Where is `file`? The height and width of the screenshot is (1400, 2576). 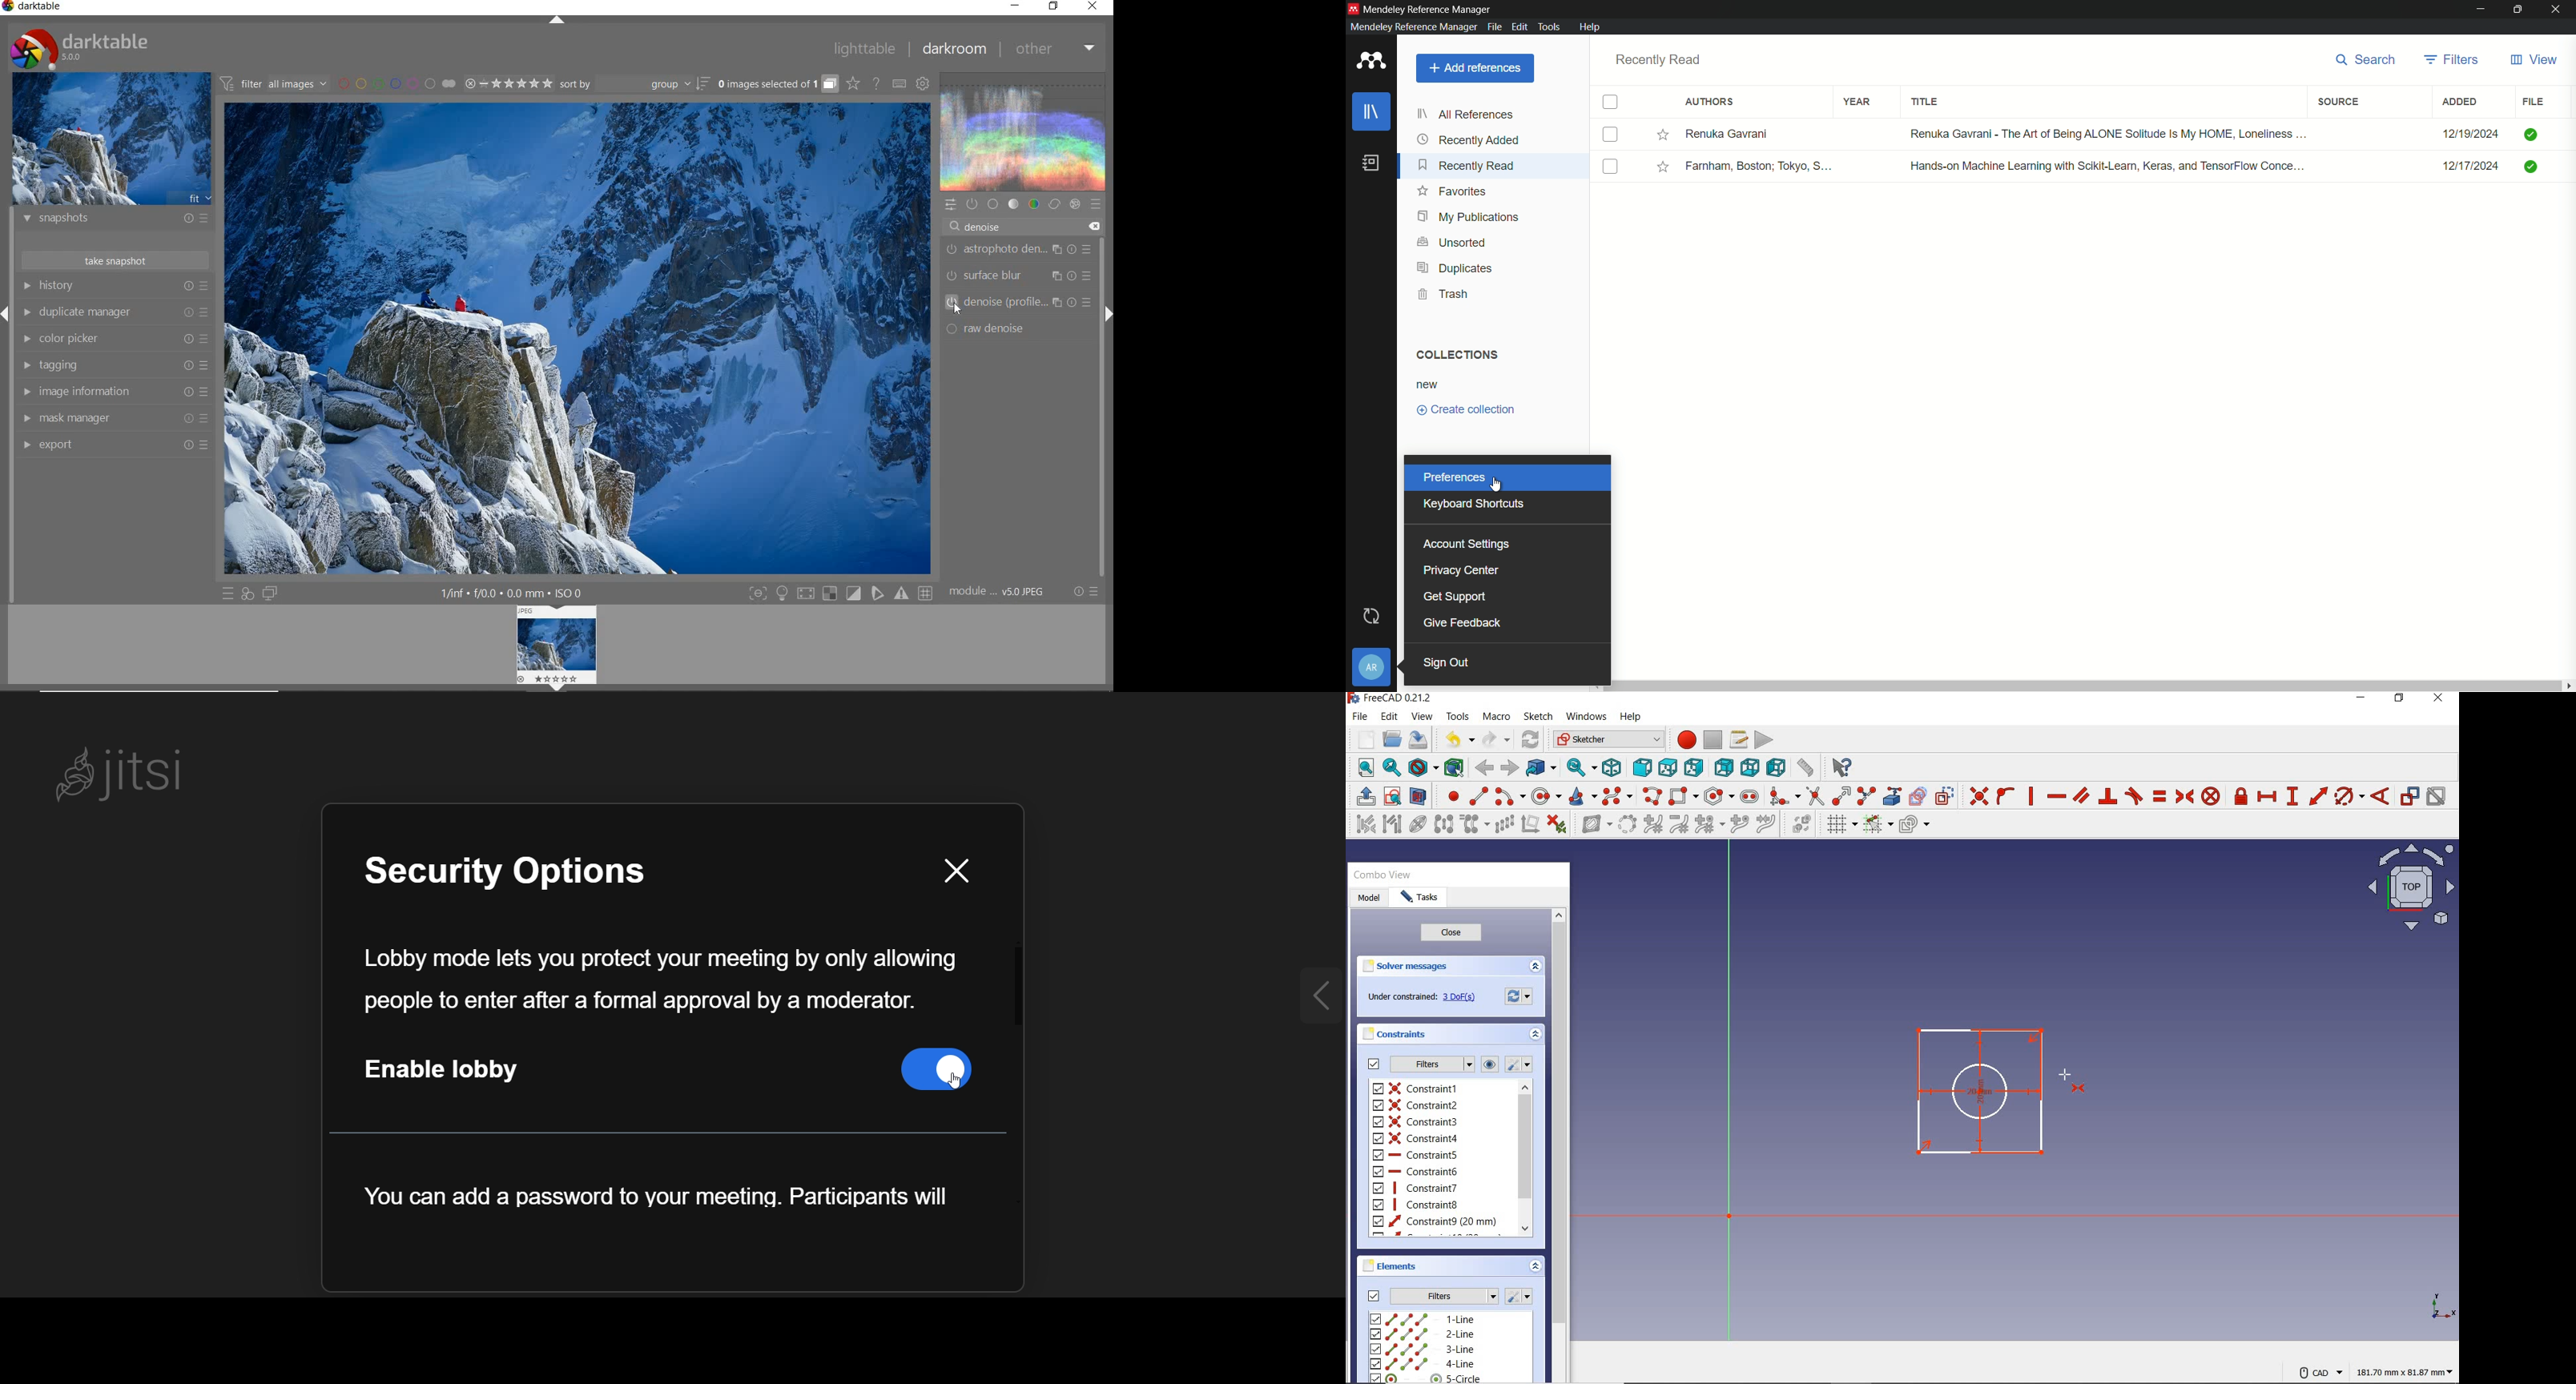
file is located at coordinates (1360, 717).